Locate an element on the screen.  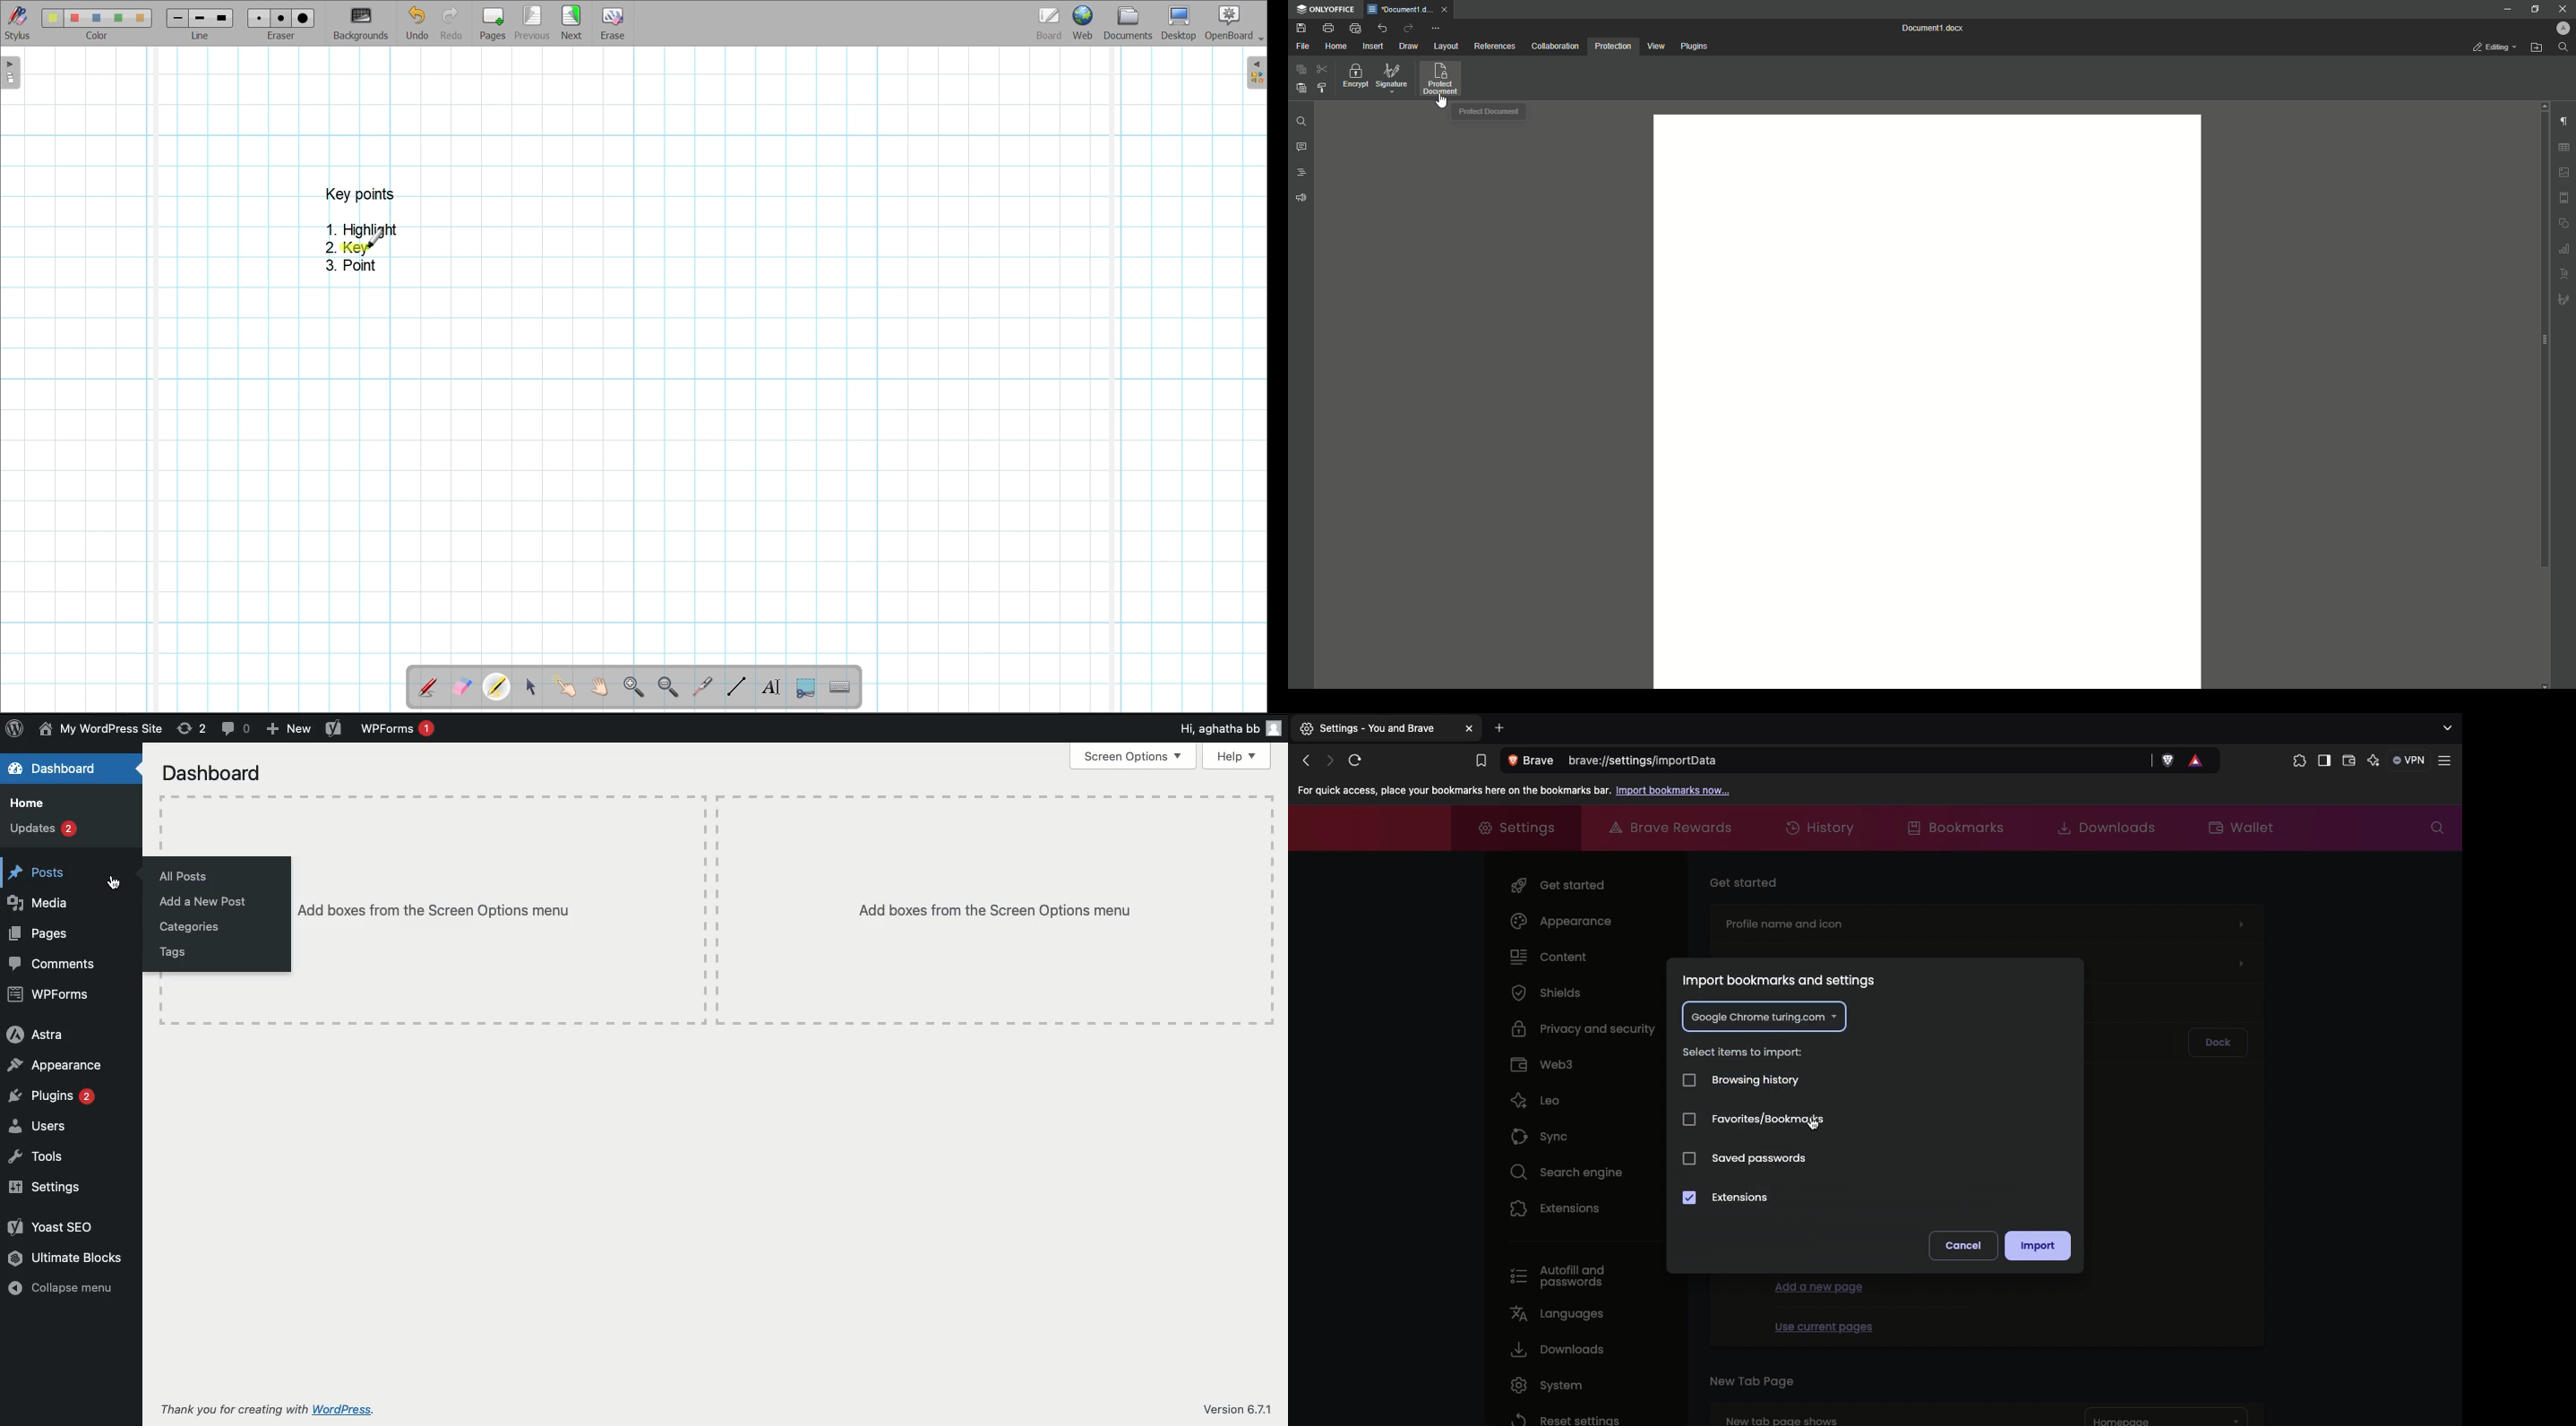
Headings is located at coordinates (1302, 171).